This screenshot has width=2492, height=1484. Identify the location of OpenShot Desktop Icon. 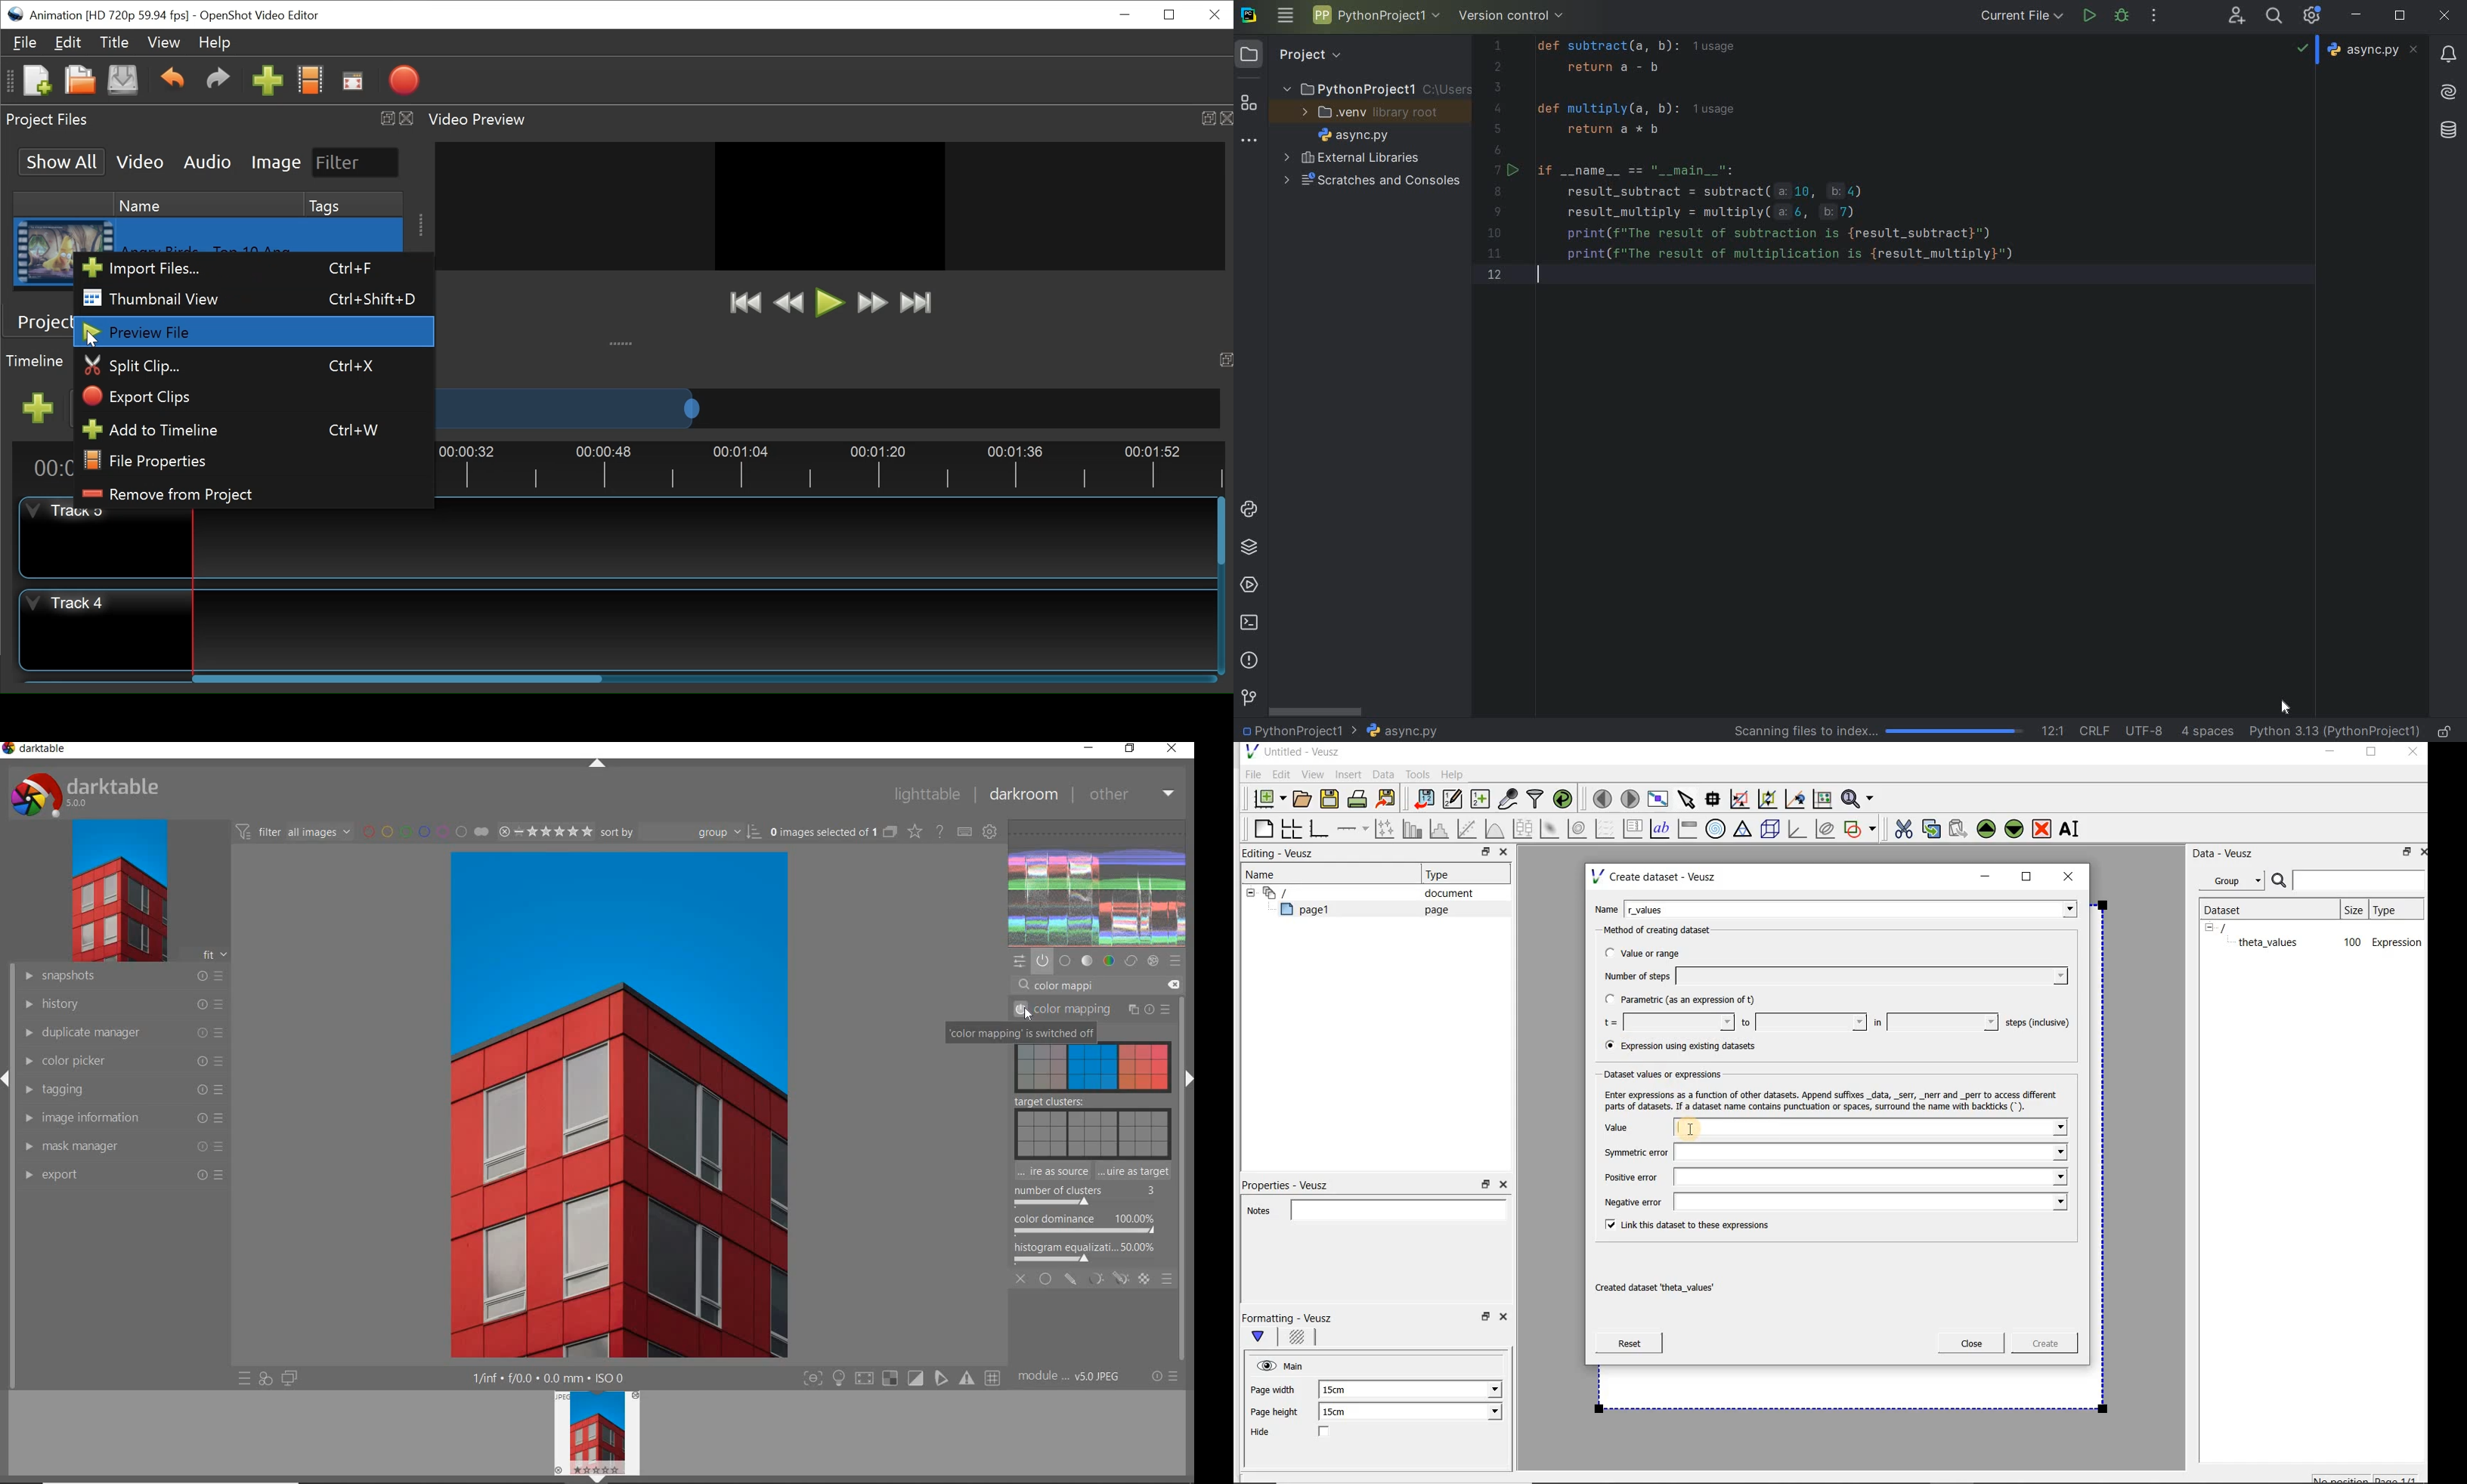
(15, 15).